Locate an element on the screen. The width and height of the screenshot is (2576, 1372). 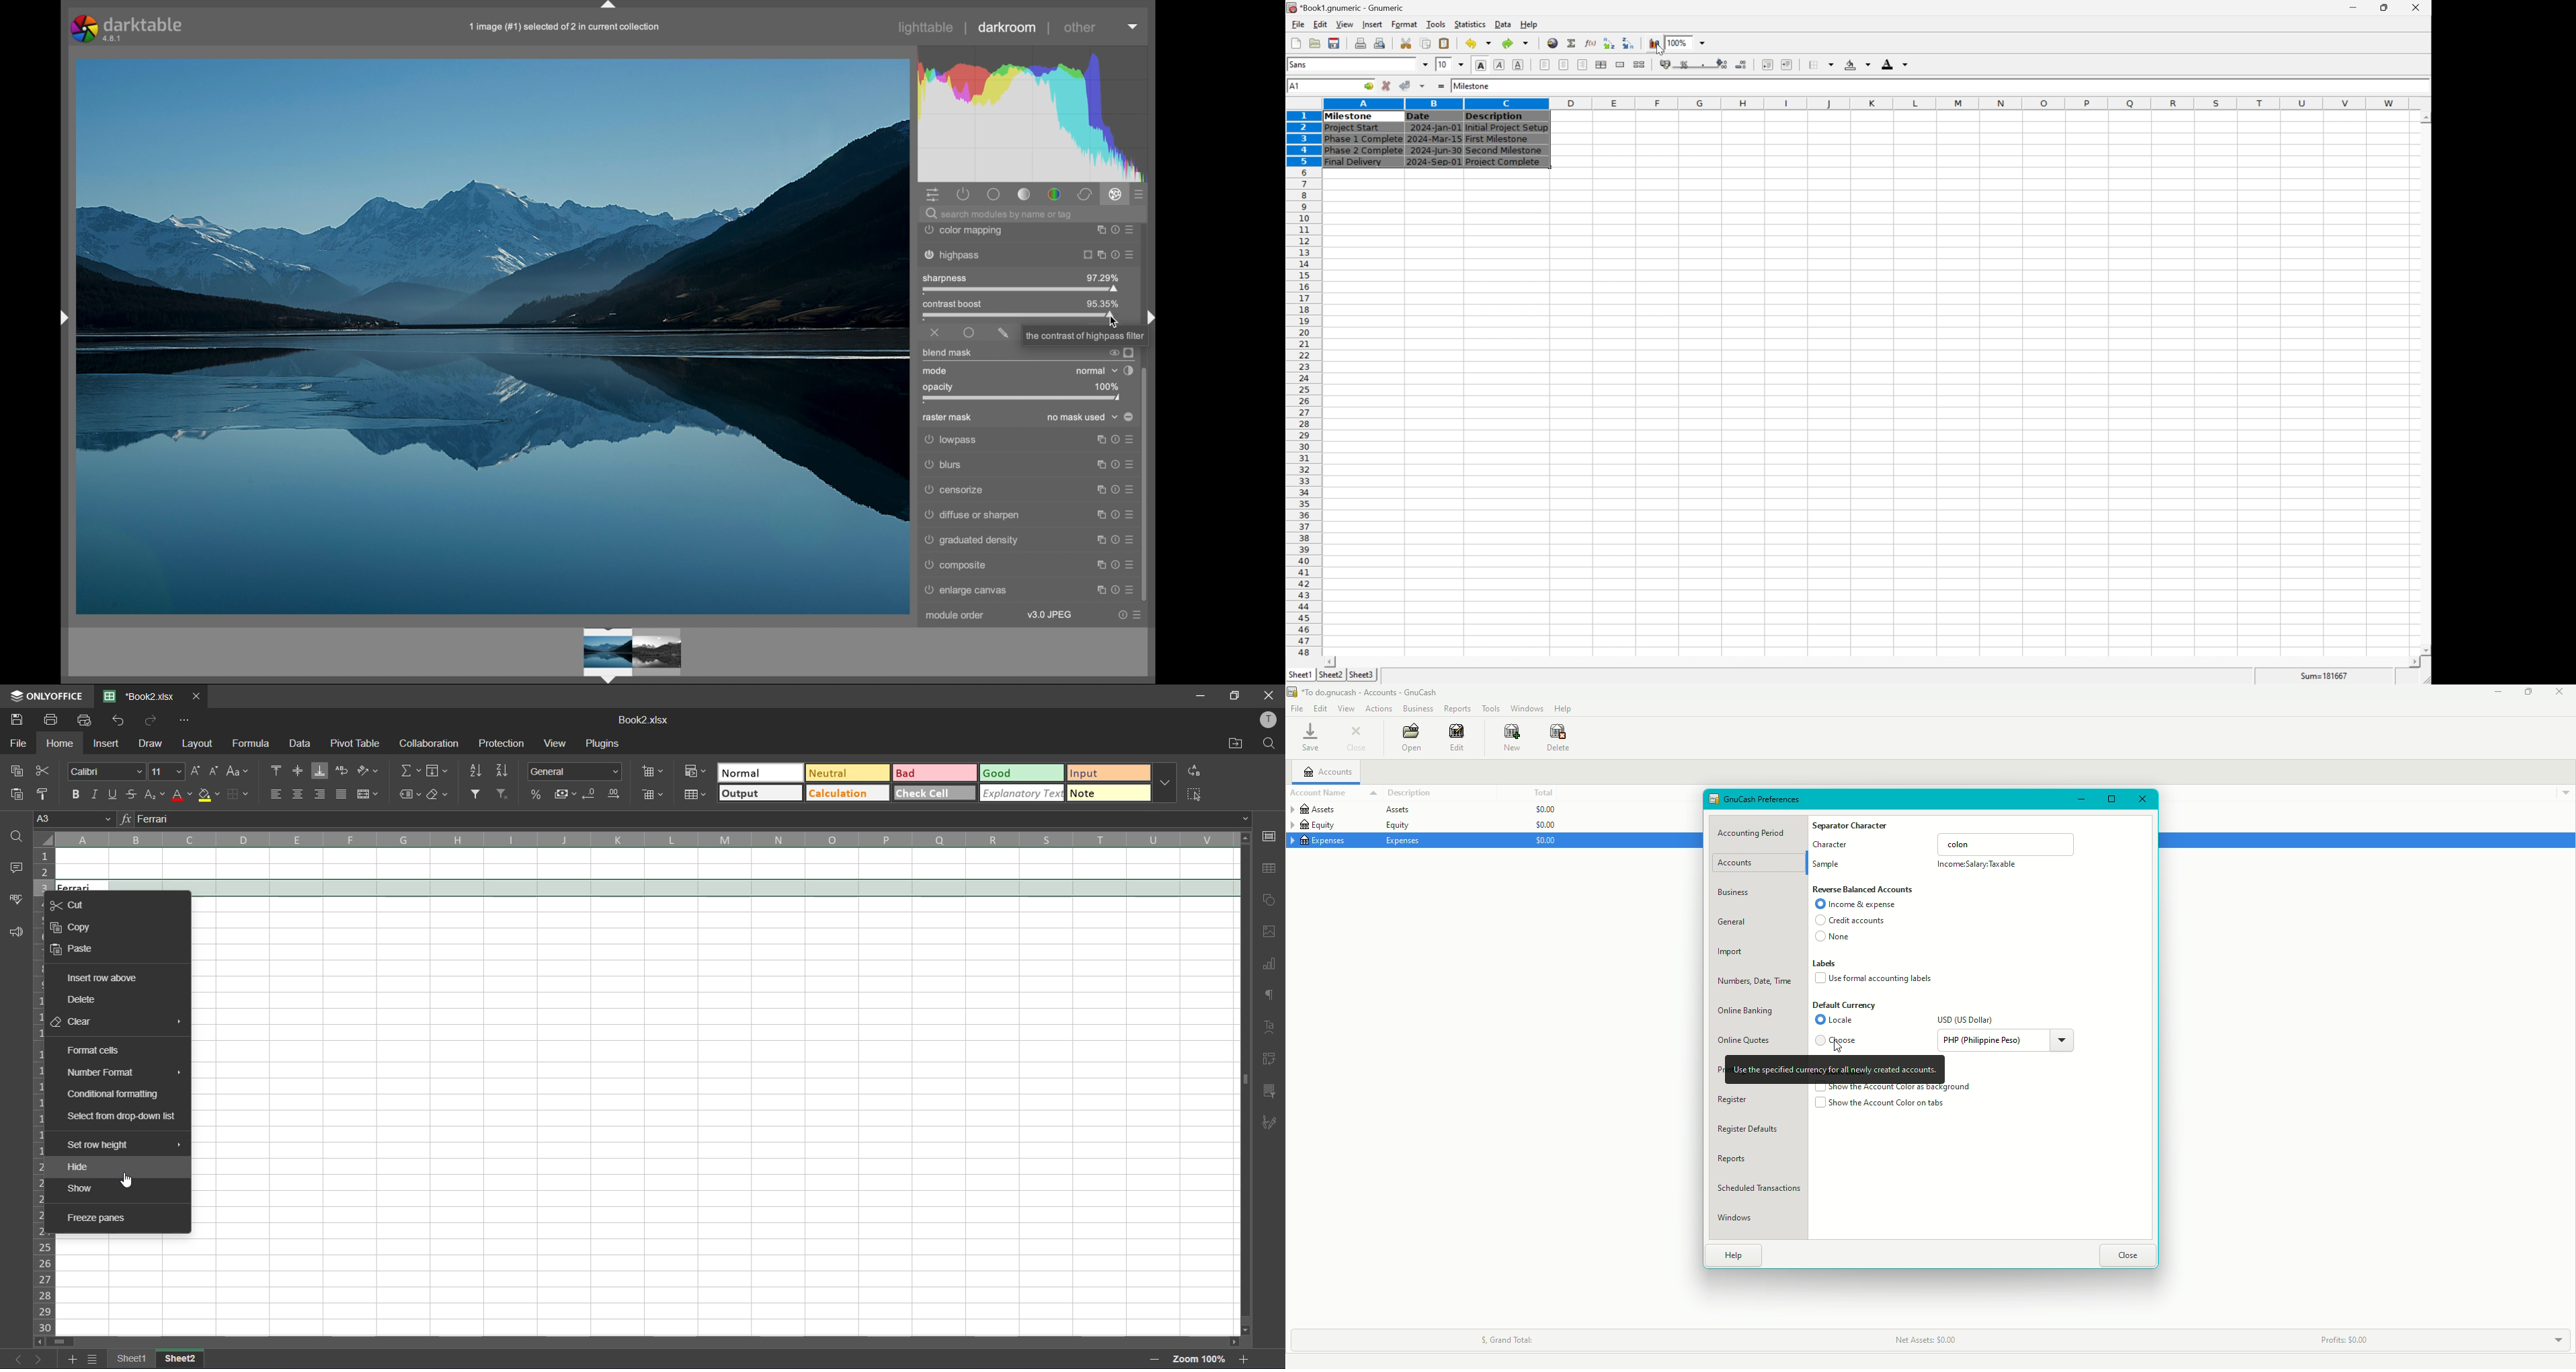
insert is located at coordinates (108, 743).